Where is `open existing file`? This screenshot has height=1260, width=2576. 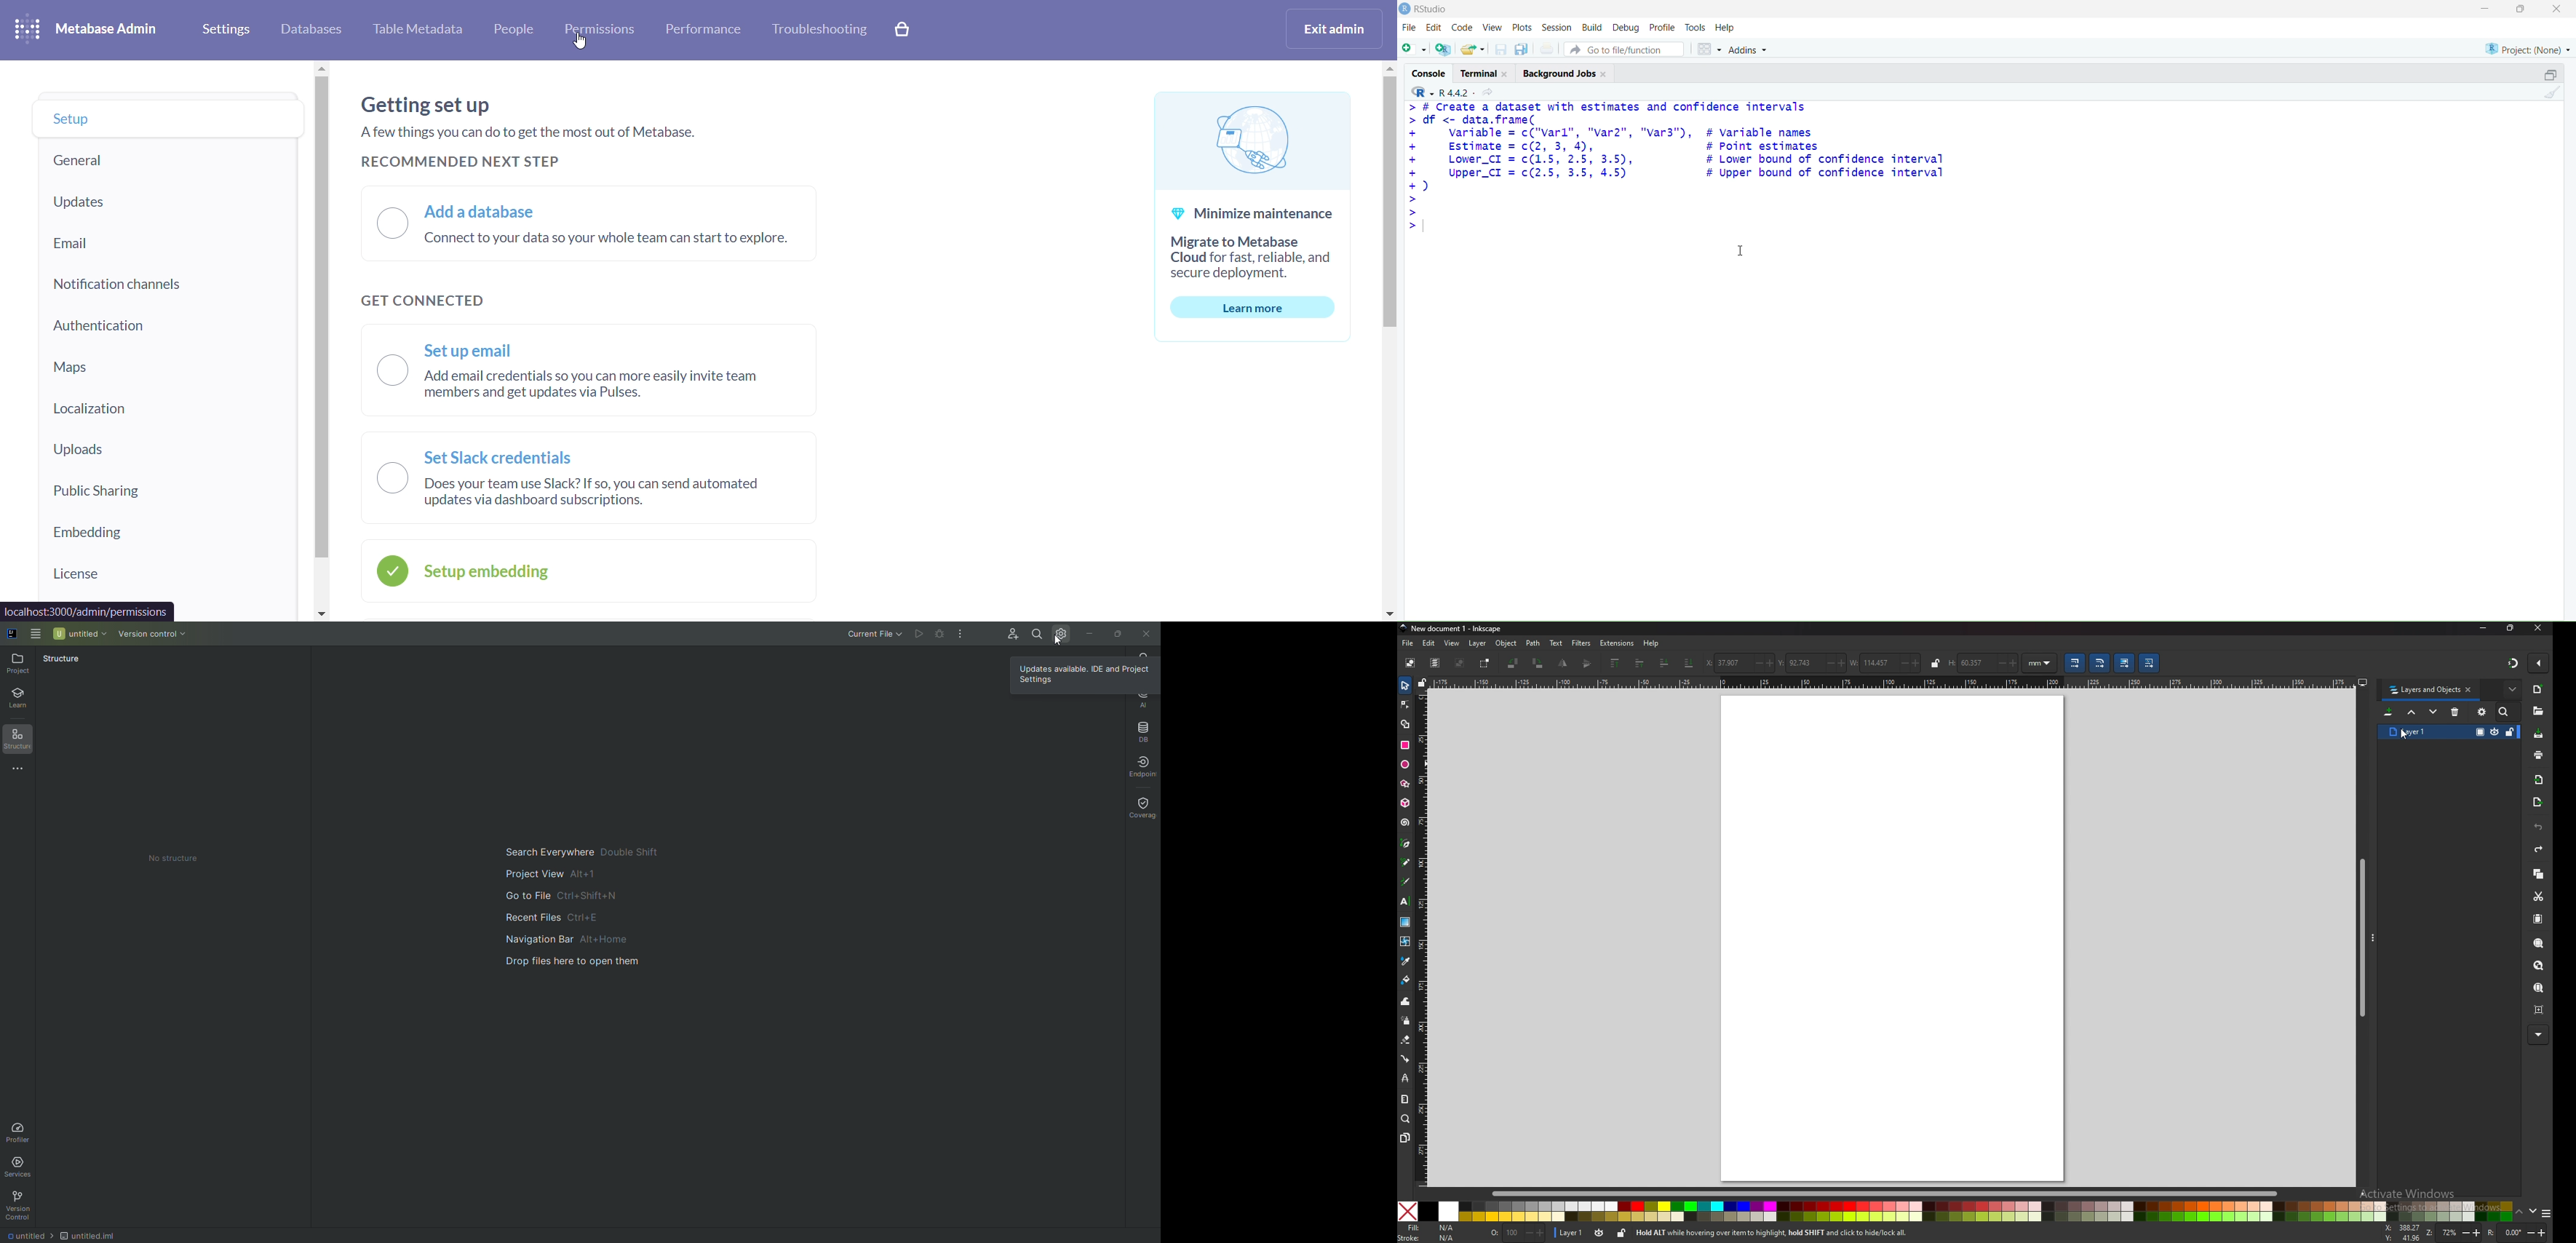
open existing file is located at coordinates (1472, 48).